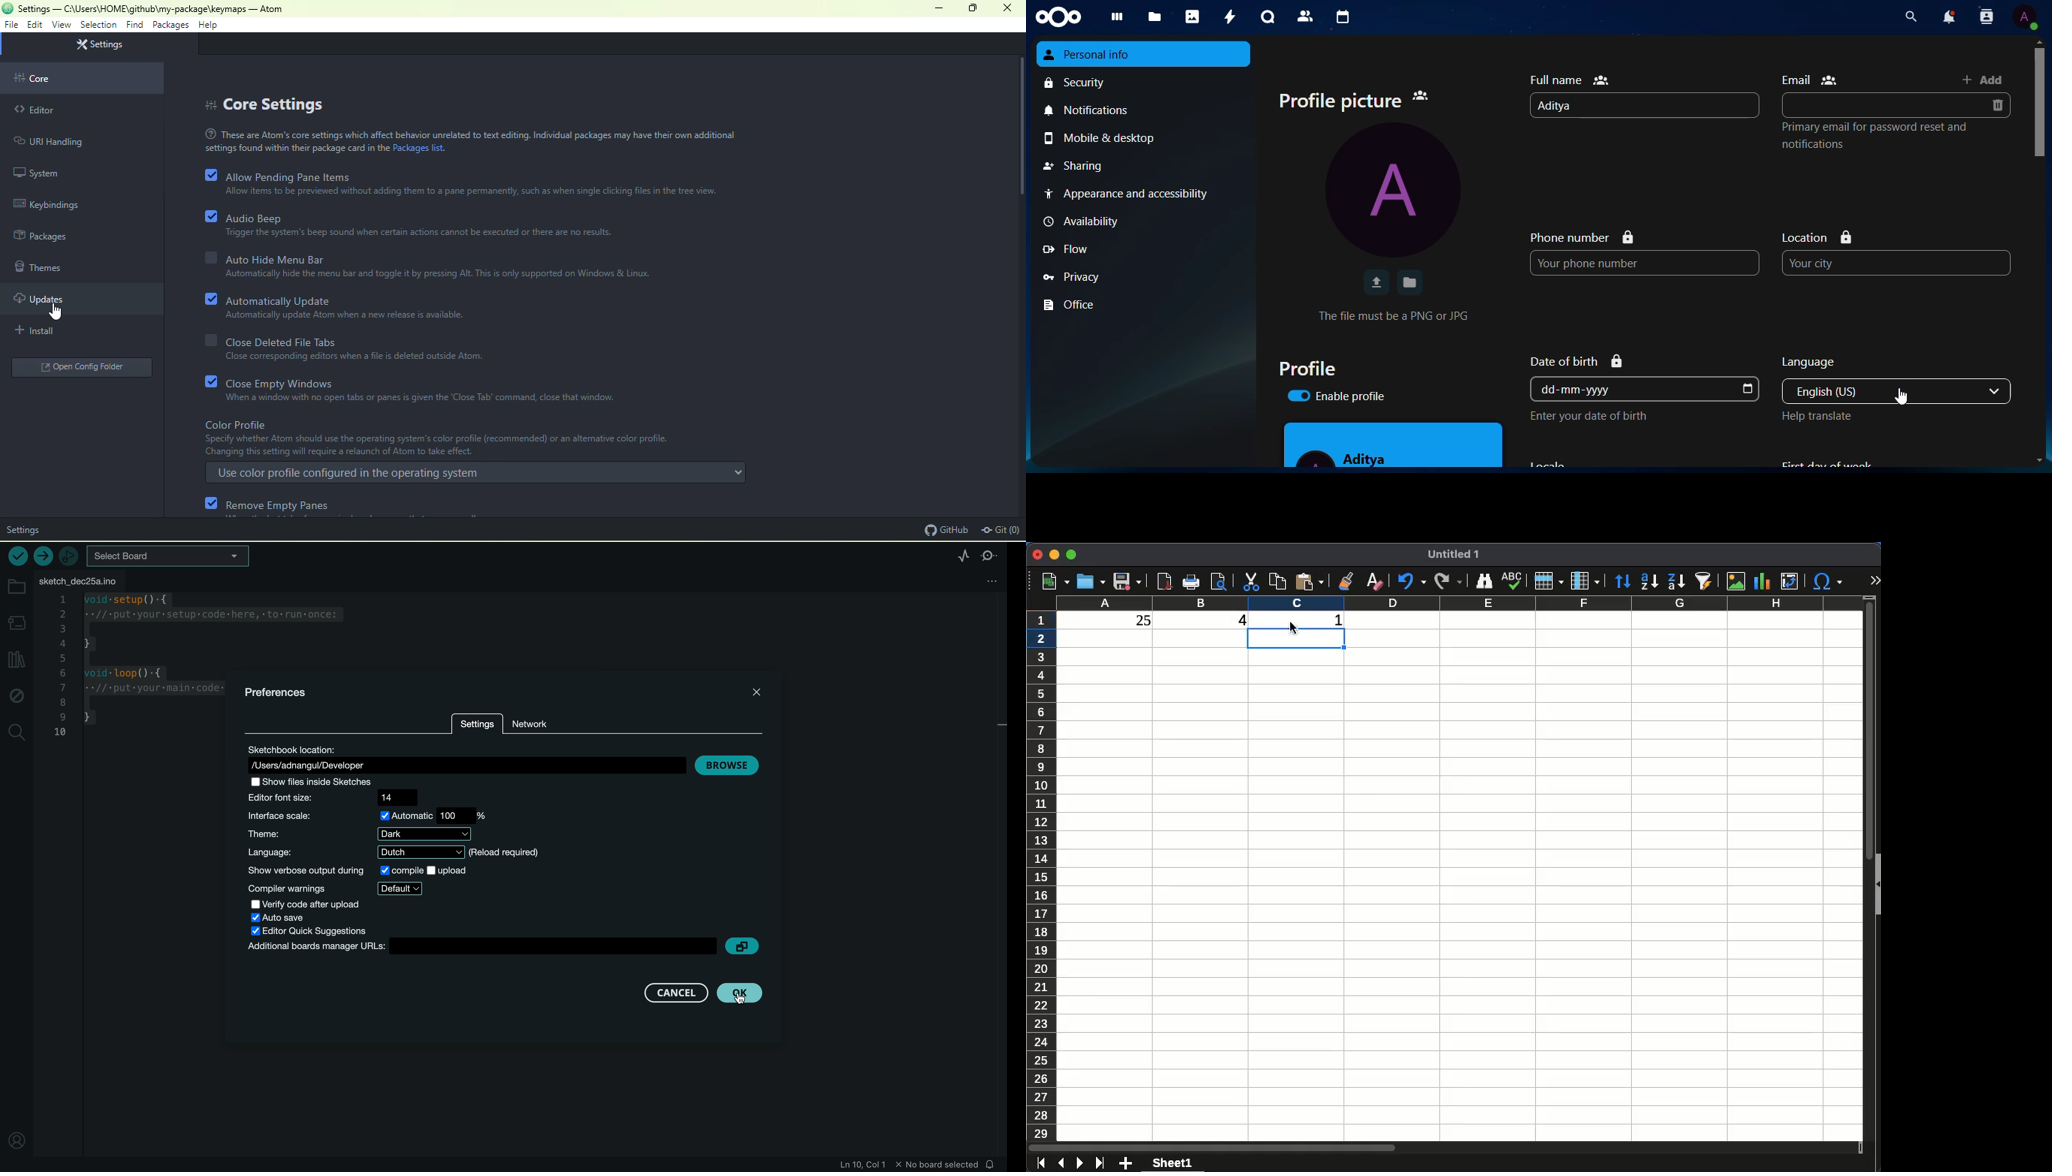 The width and height of the screenshot is (2072, 1176). Describe the element at coordinates (372, 817) in the screenshot. I see `scale` at that location.